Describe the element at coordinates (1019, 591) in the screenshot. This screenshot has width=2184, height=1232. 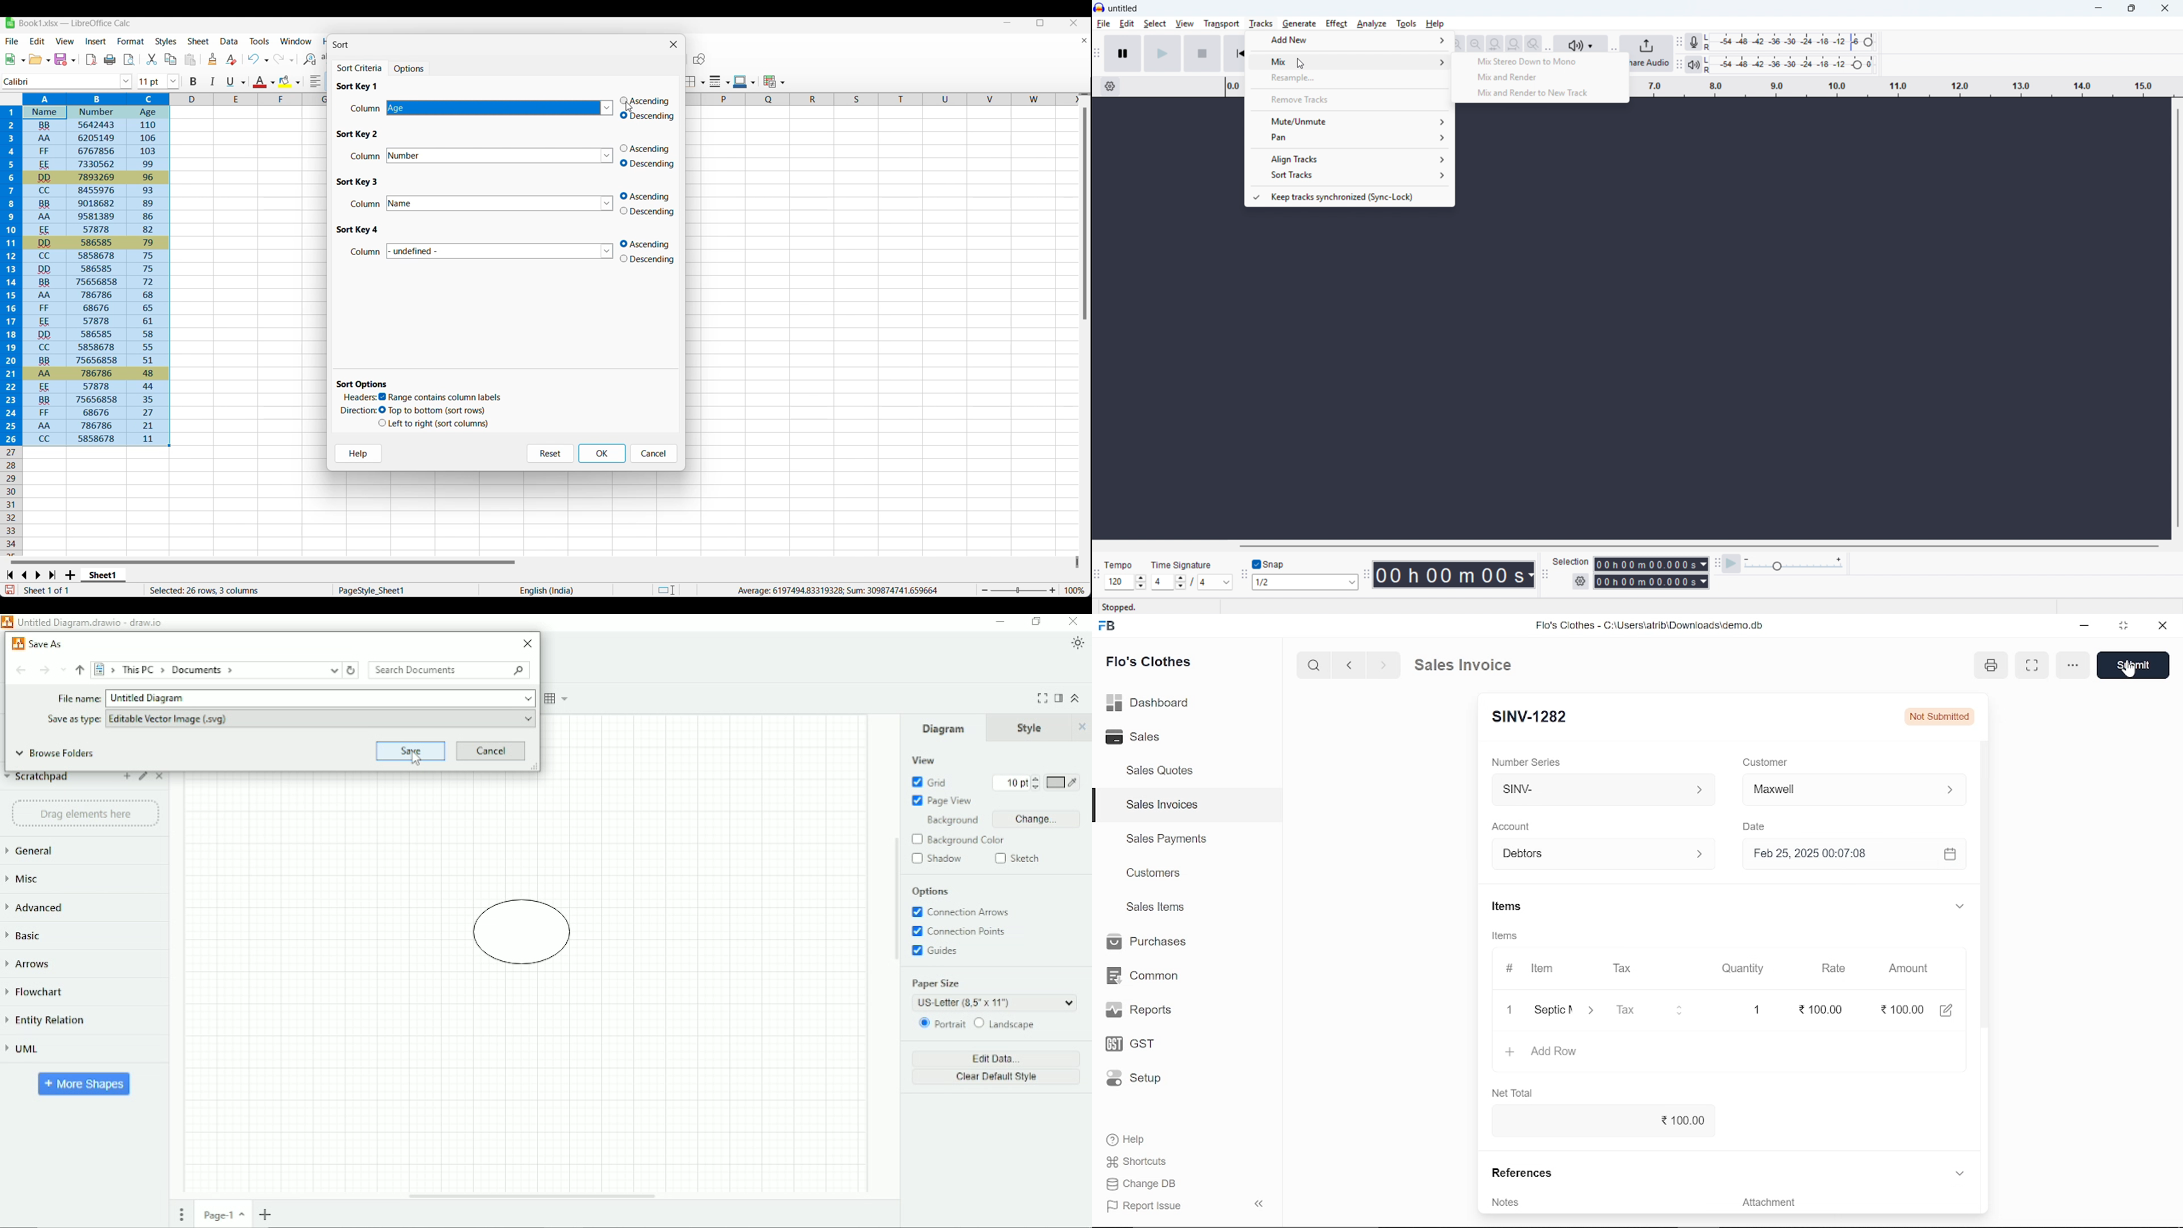
I see `Slider to change zoom` at that location.